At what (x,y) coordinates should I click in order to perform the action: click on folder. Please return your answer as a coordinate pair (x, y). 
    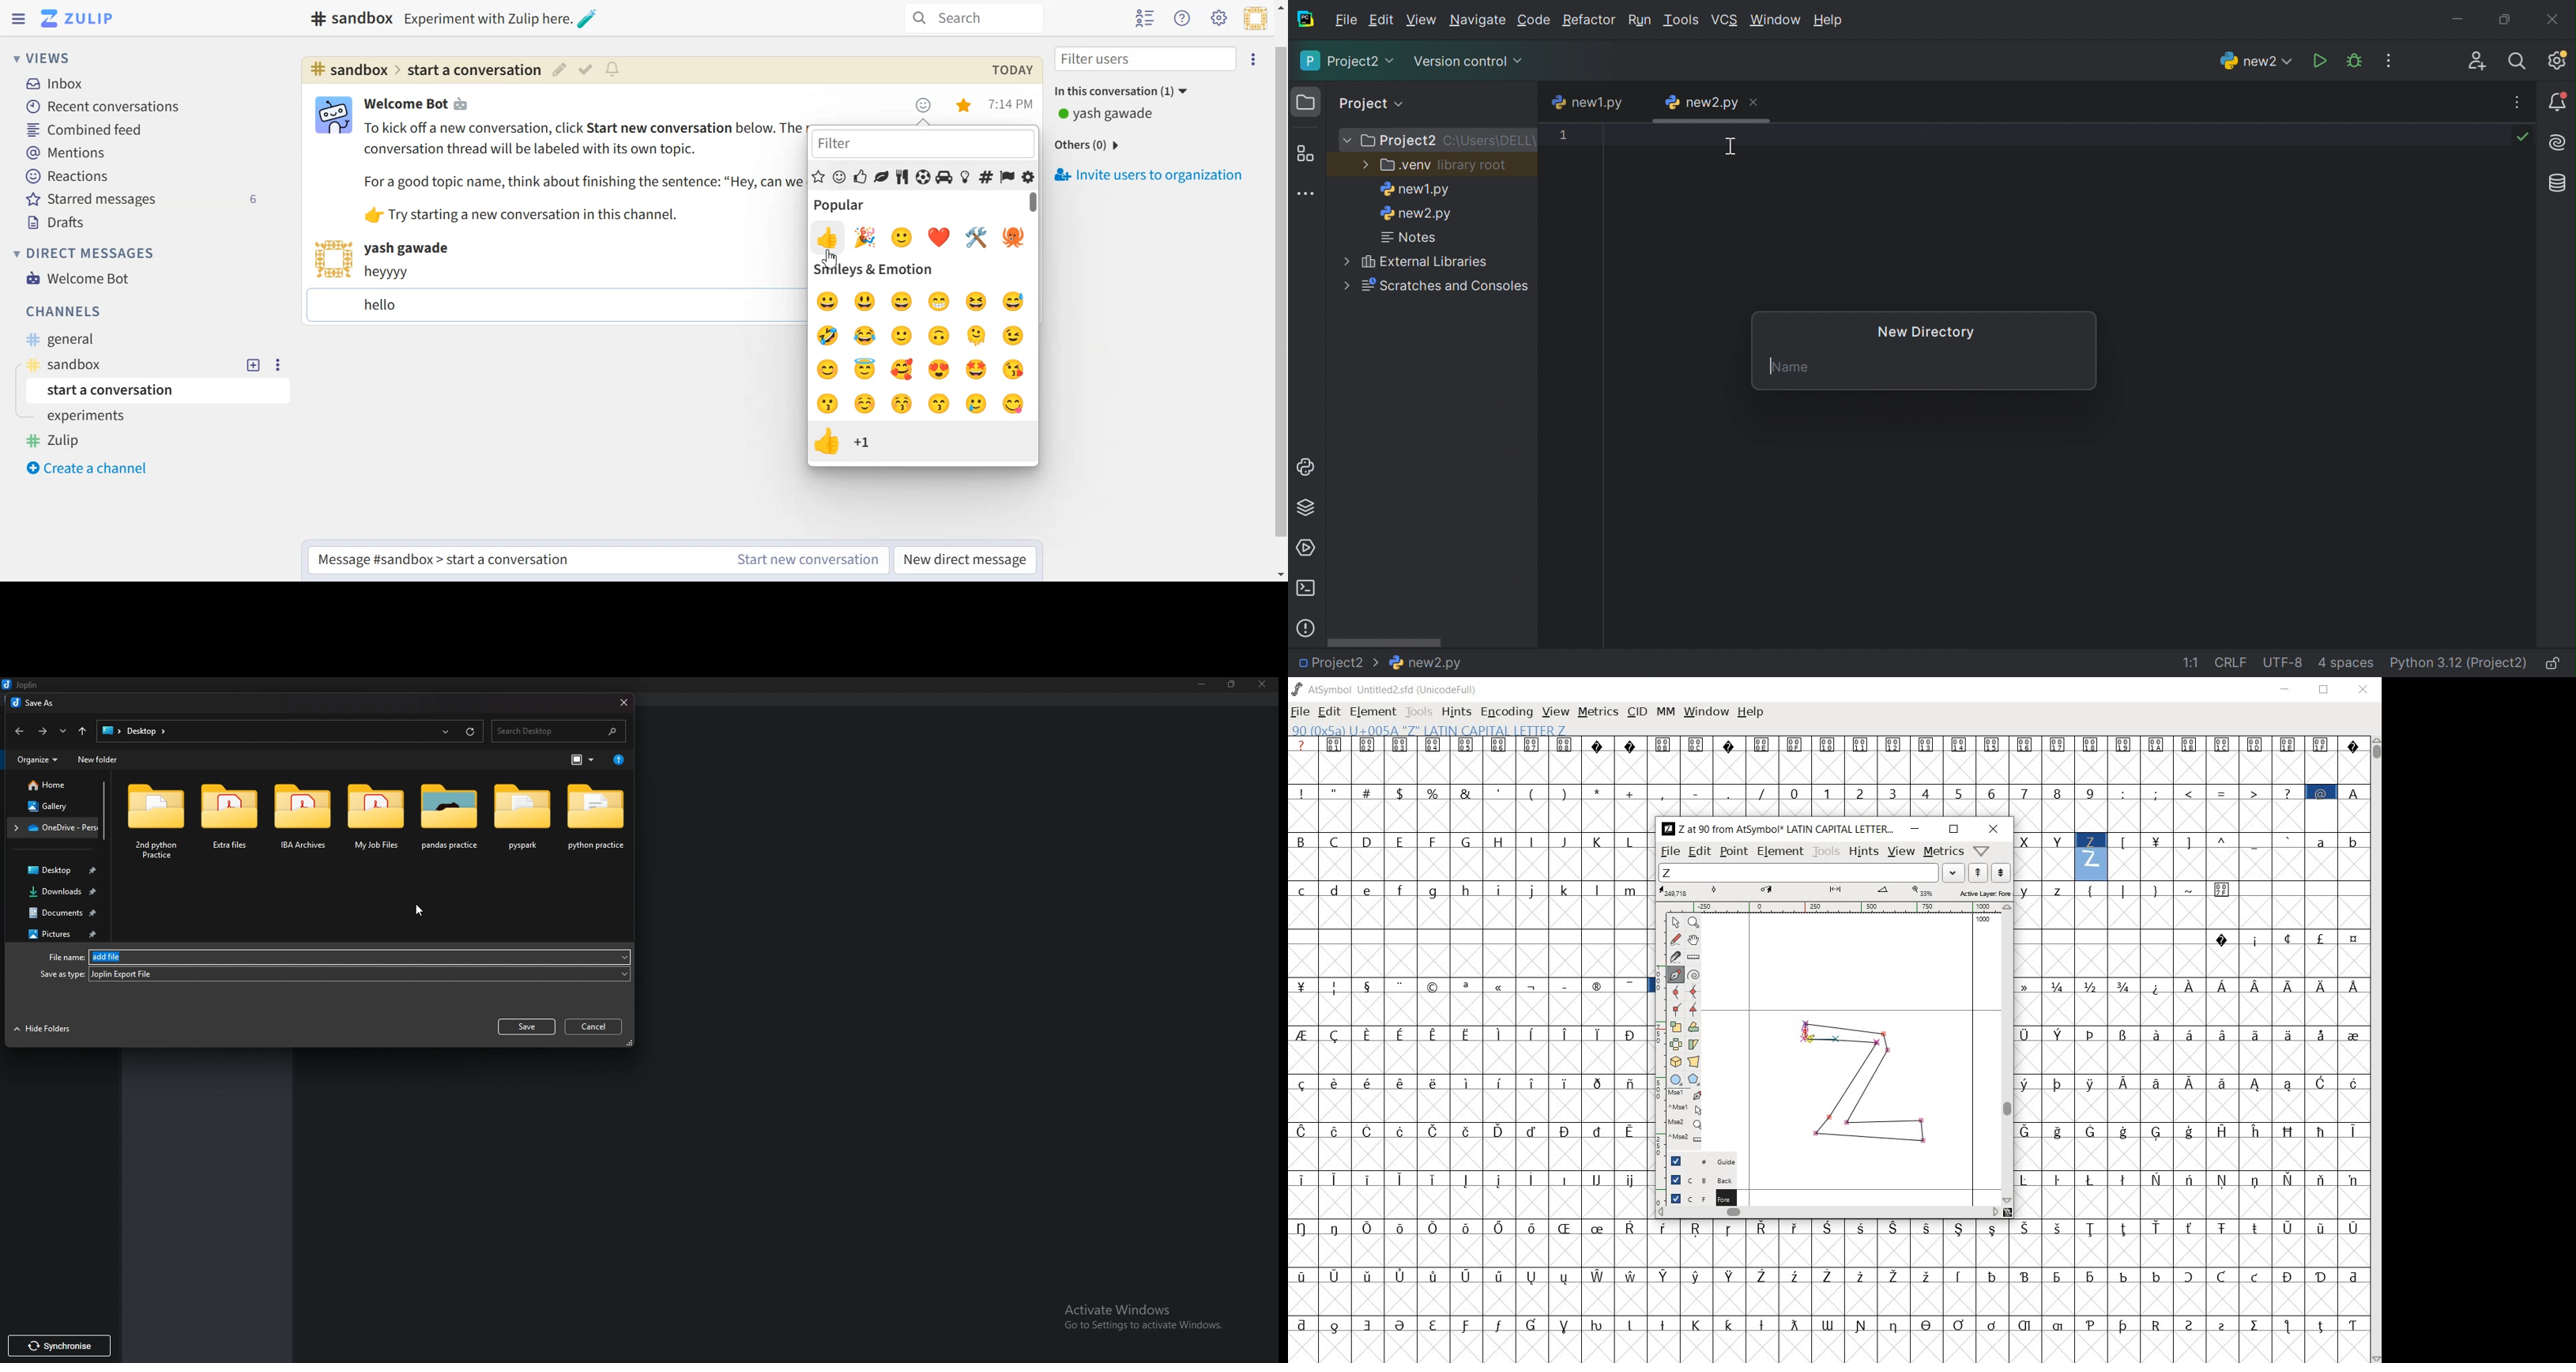
    Looking at the image, I should click on (445, 820).